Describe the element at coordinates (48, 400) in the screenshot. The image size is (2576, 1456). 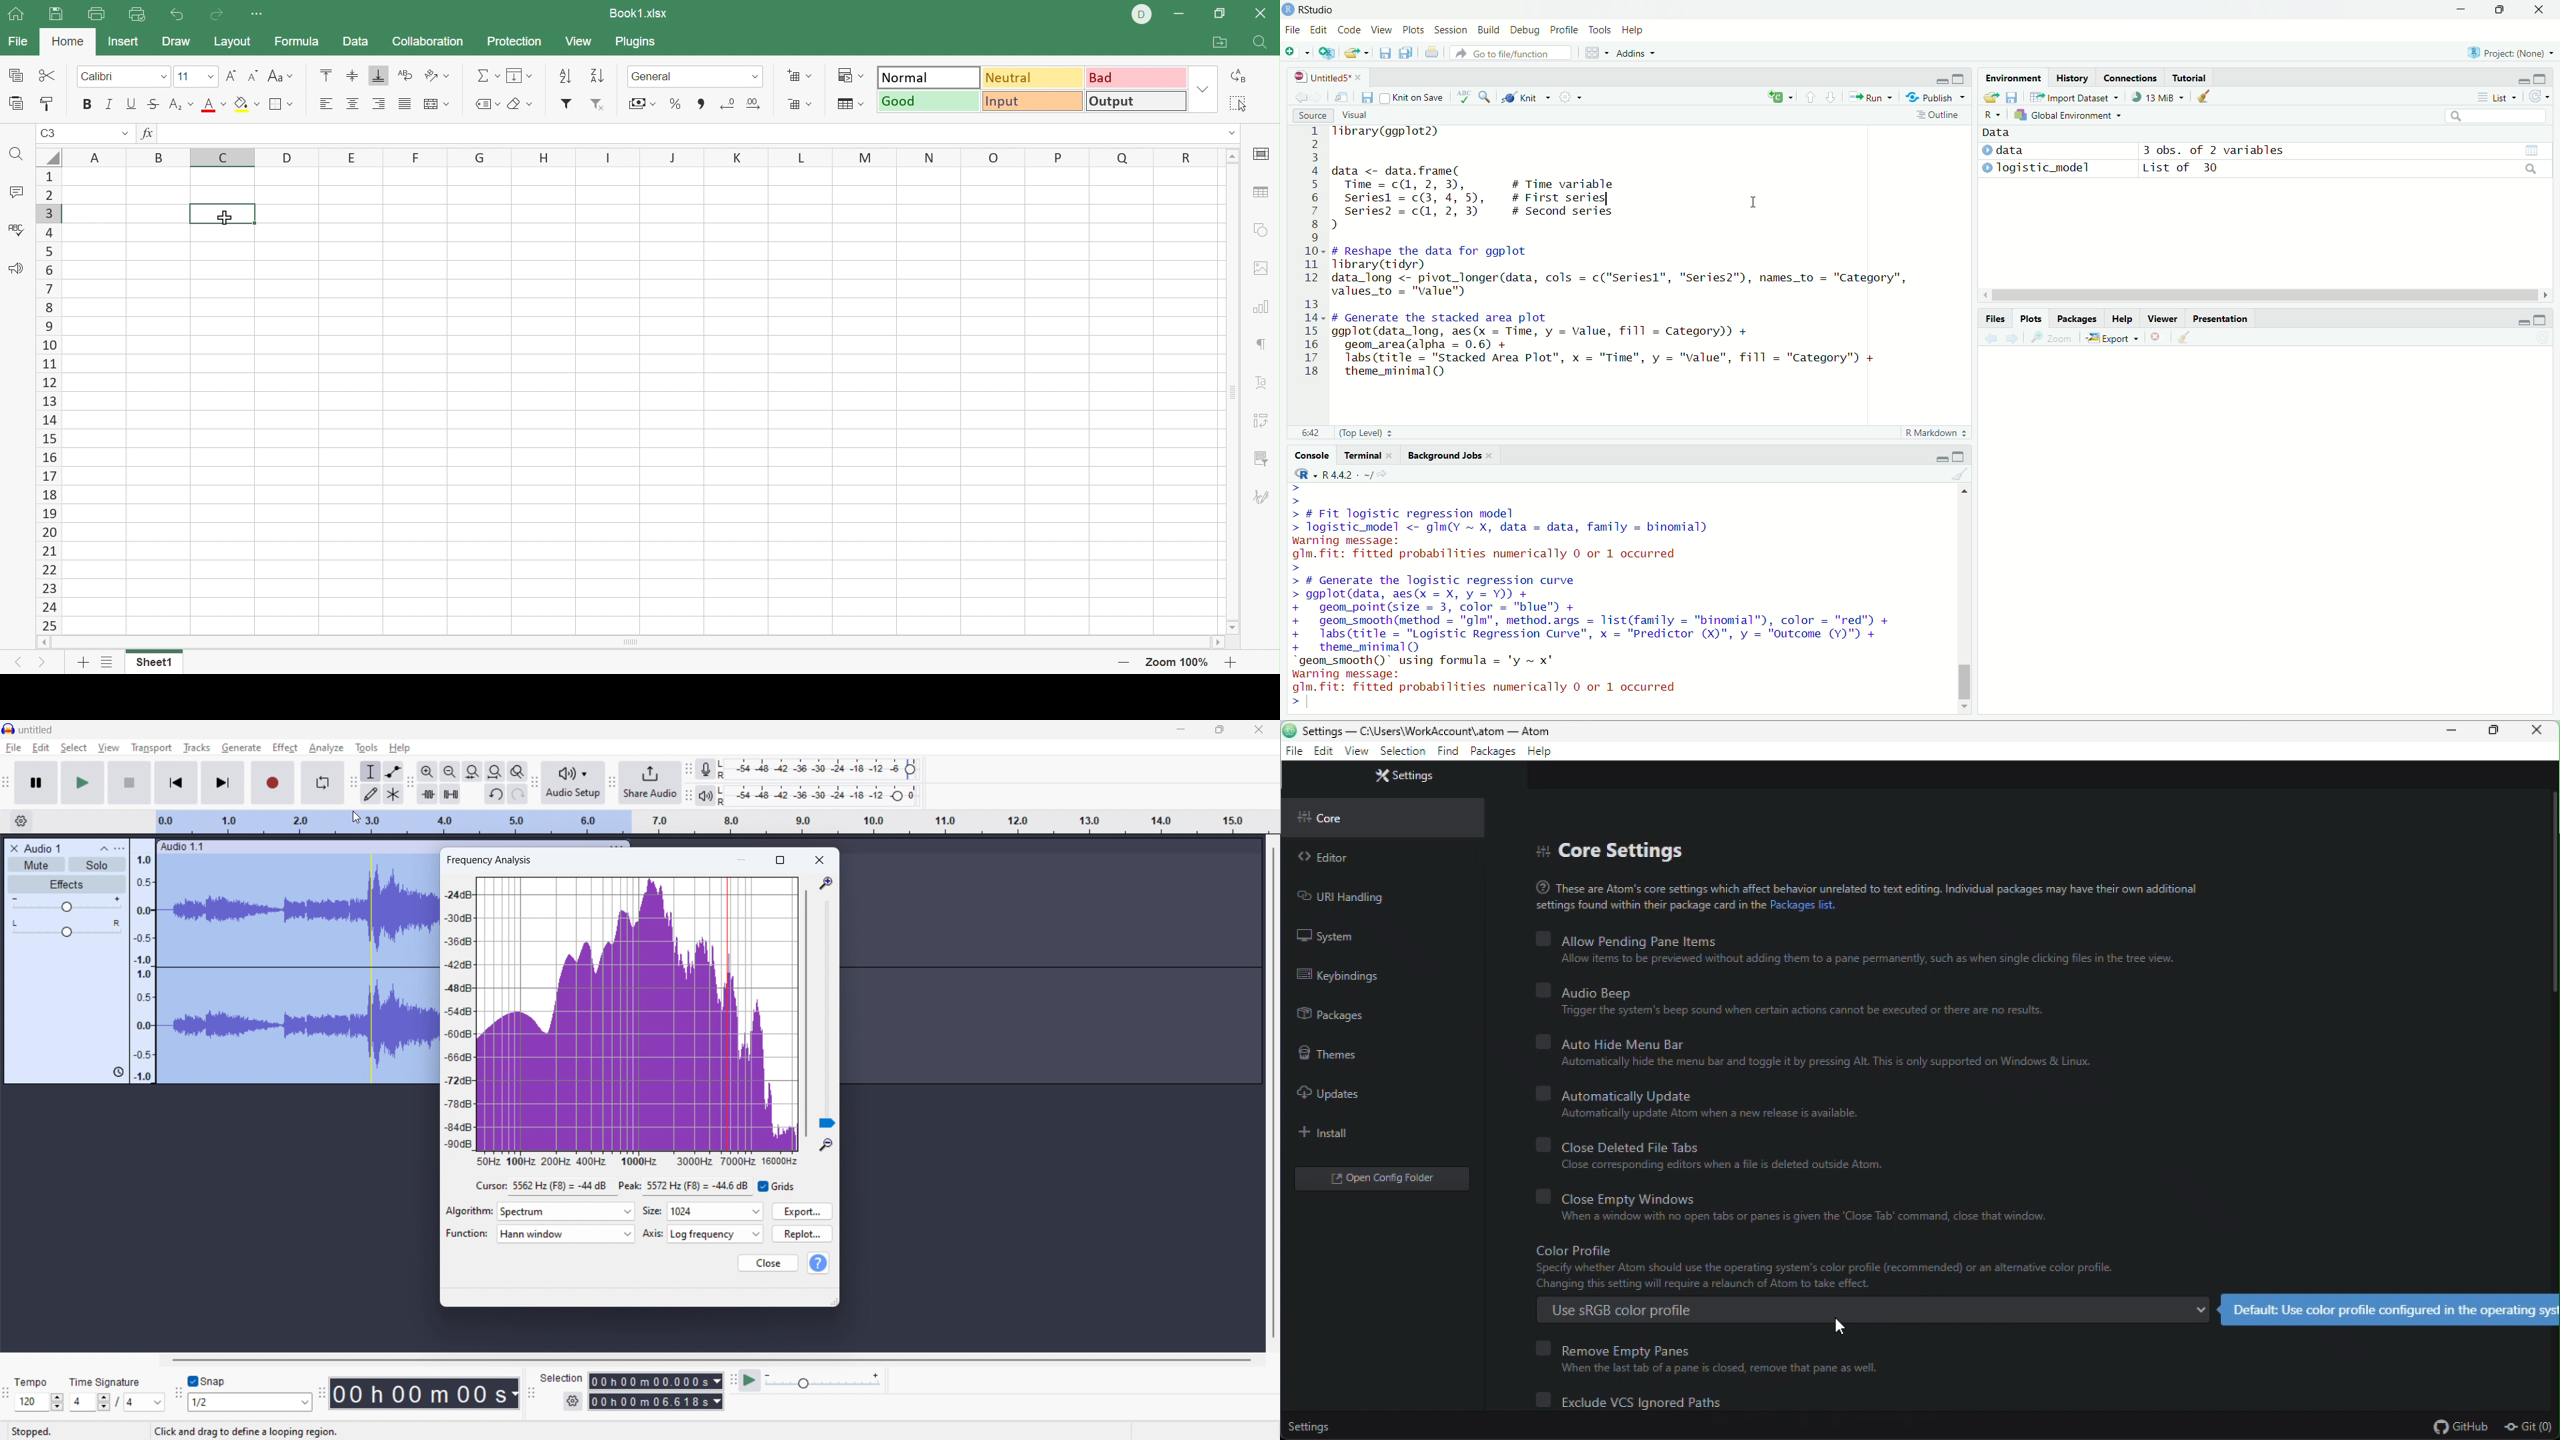
I see `Row names` at that location.